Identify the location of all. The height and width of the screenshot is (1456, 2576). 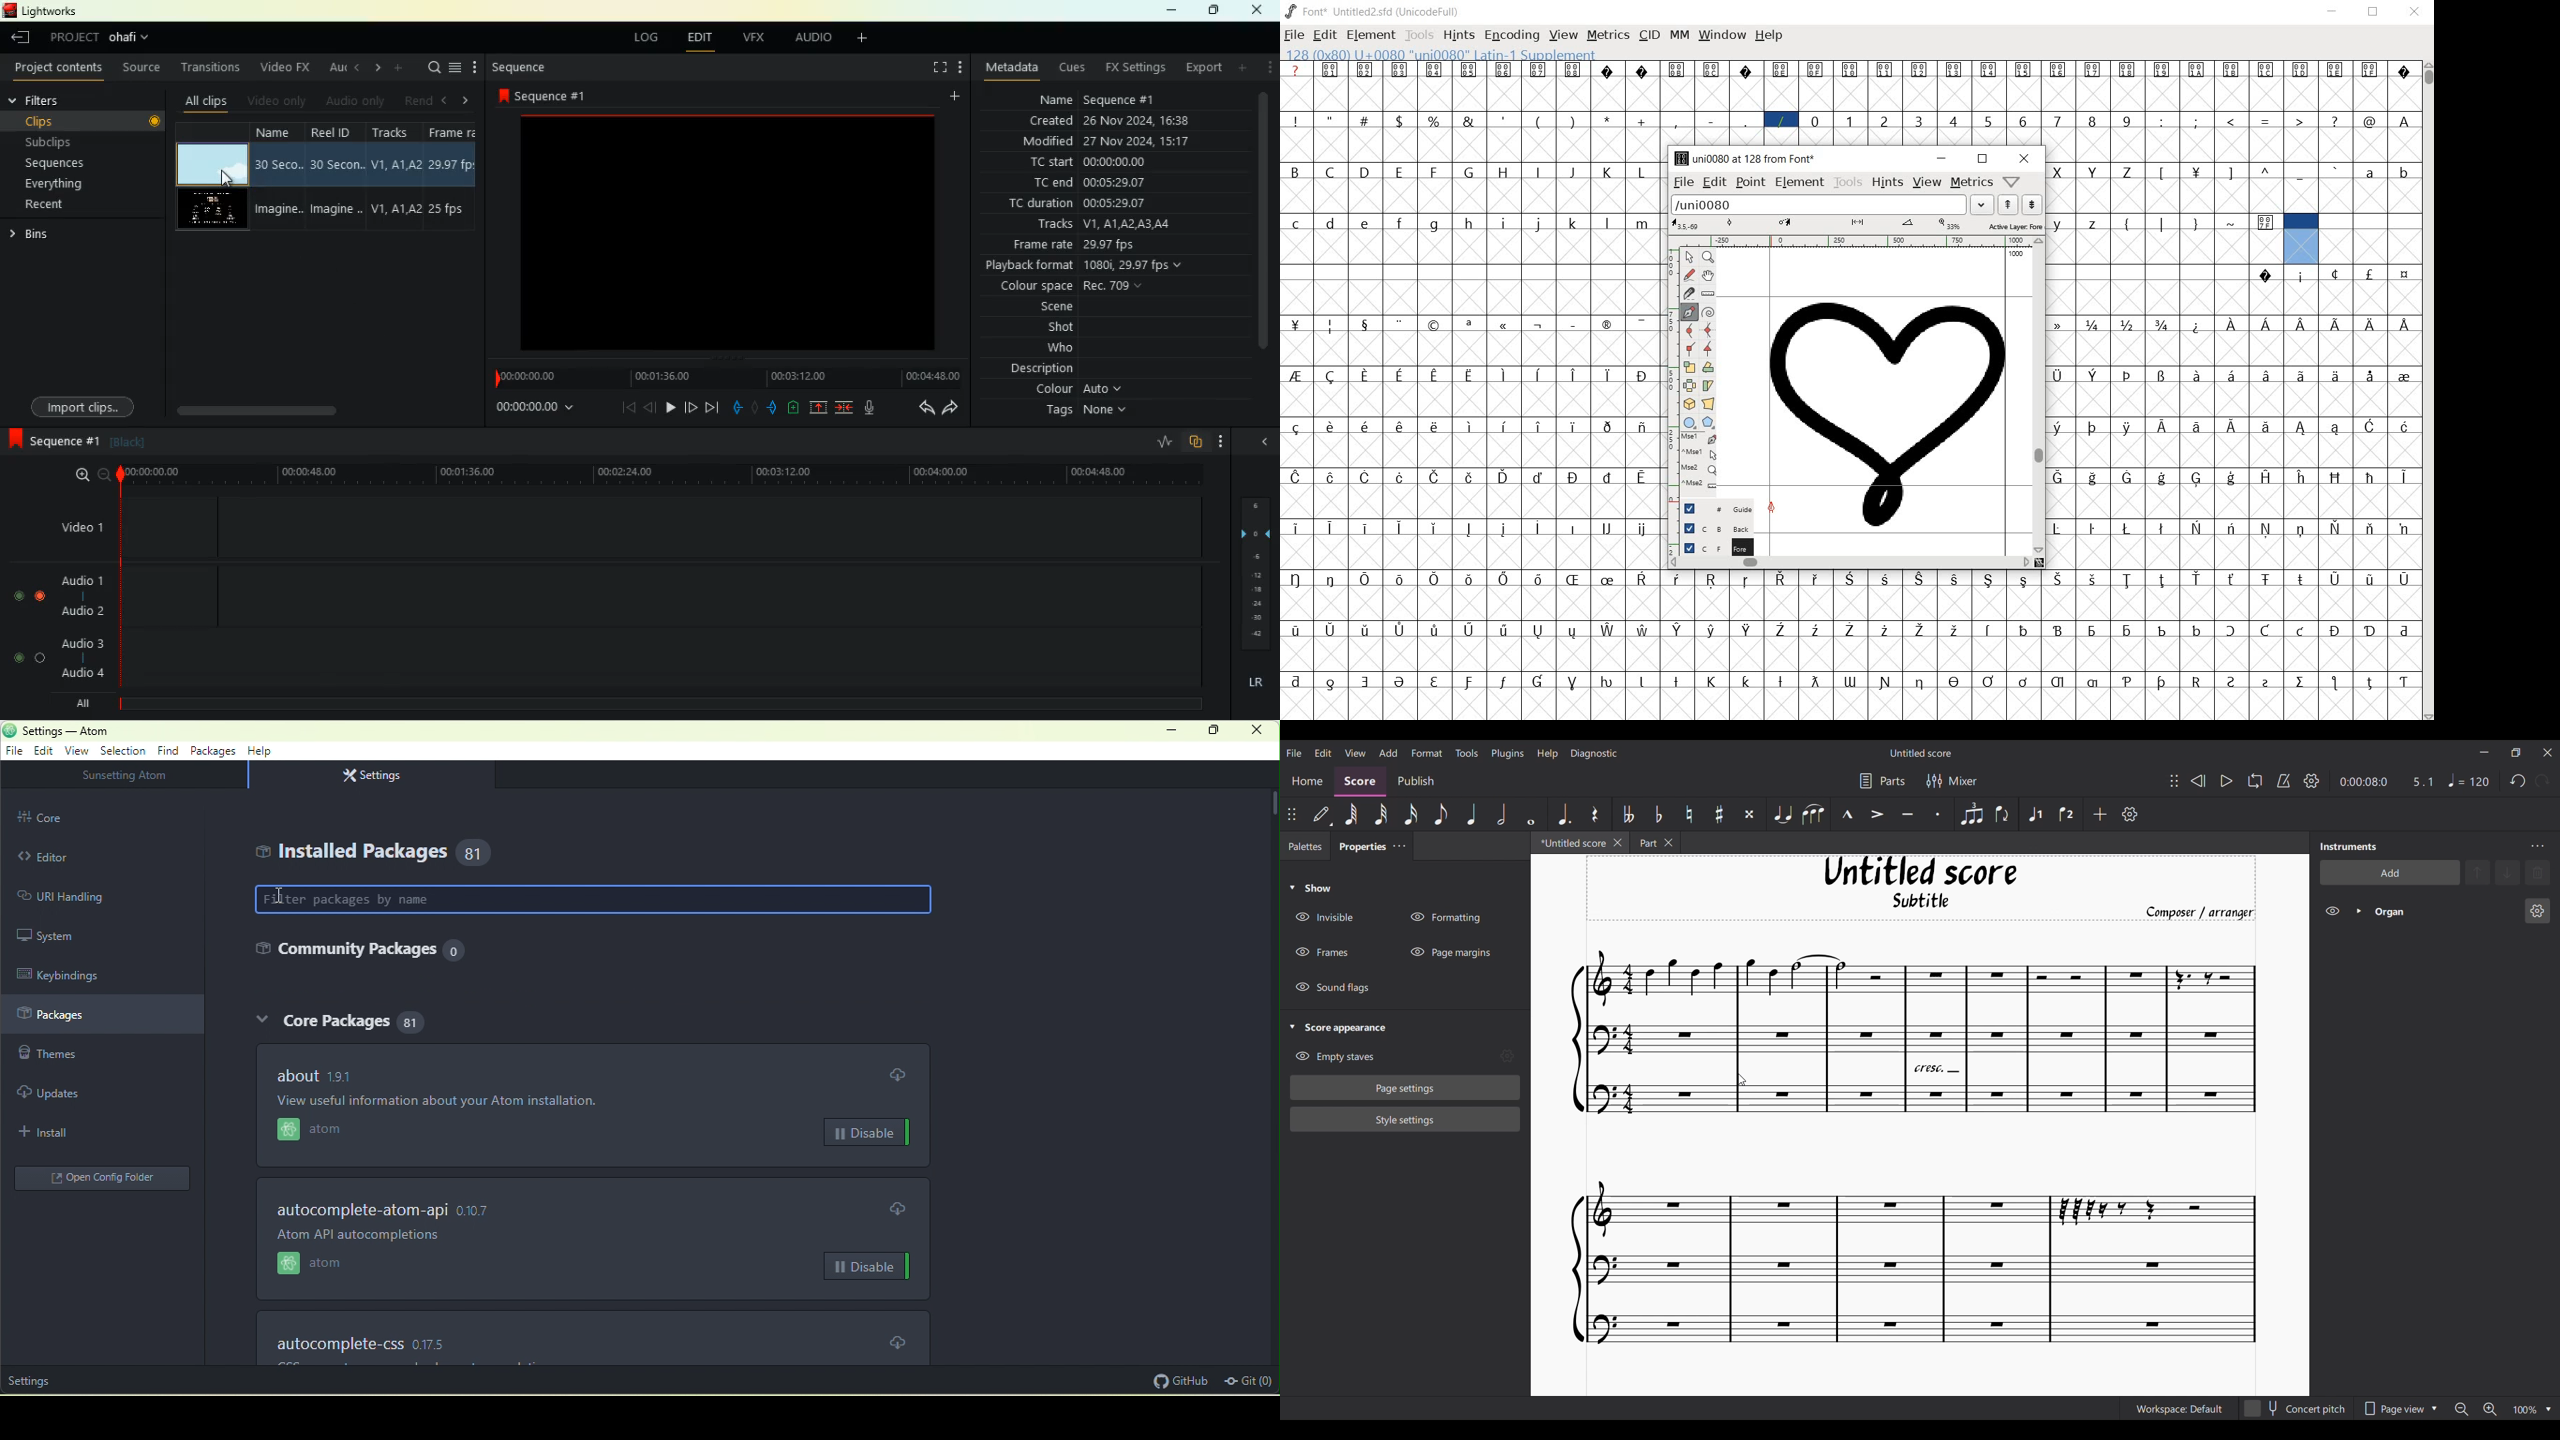
(86, 706).